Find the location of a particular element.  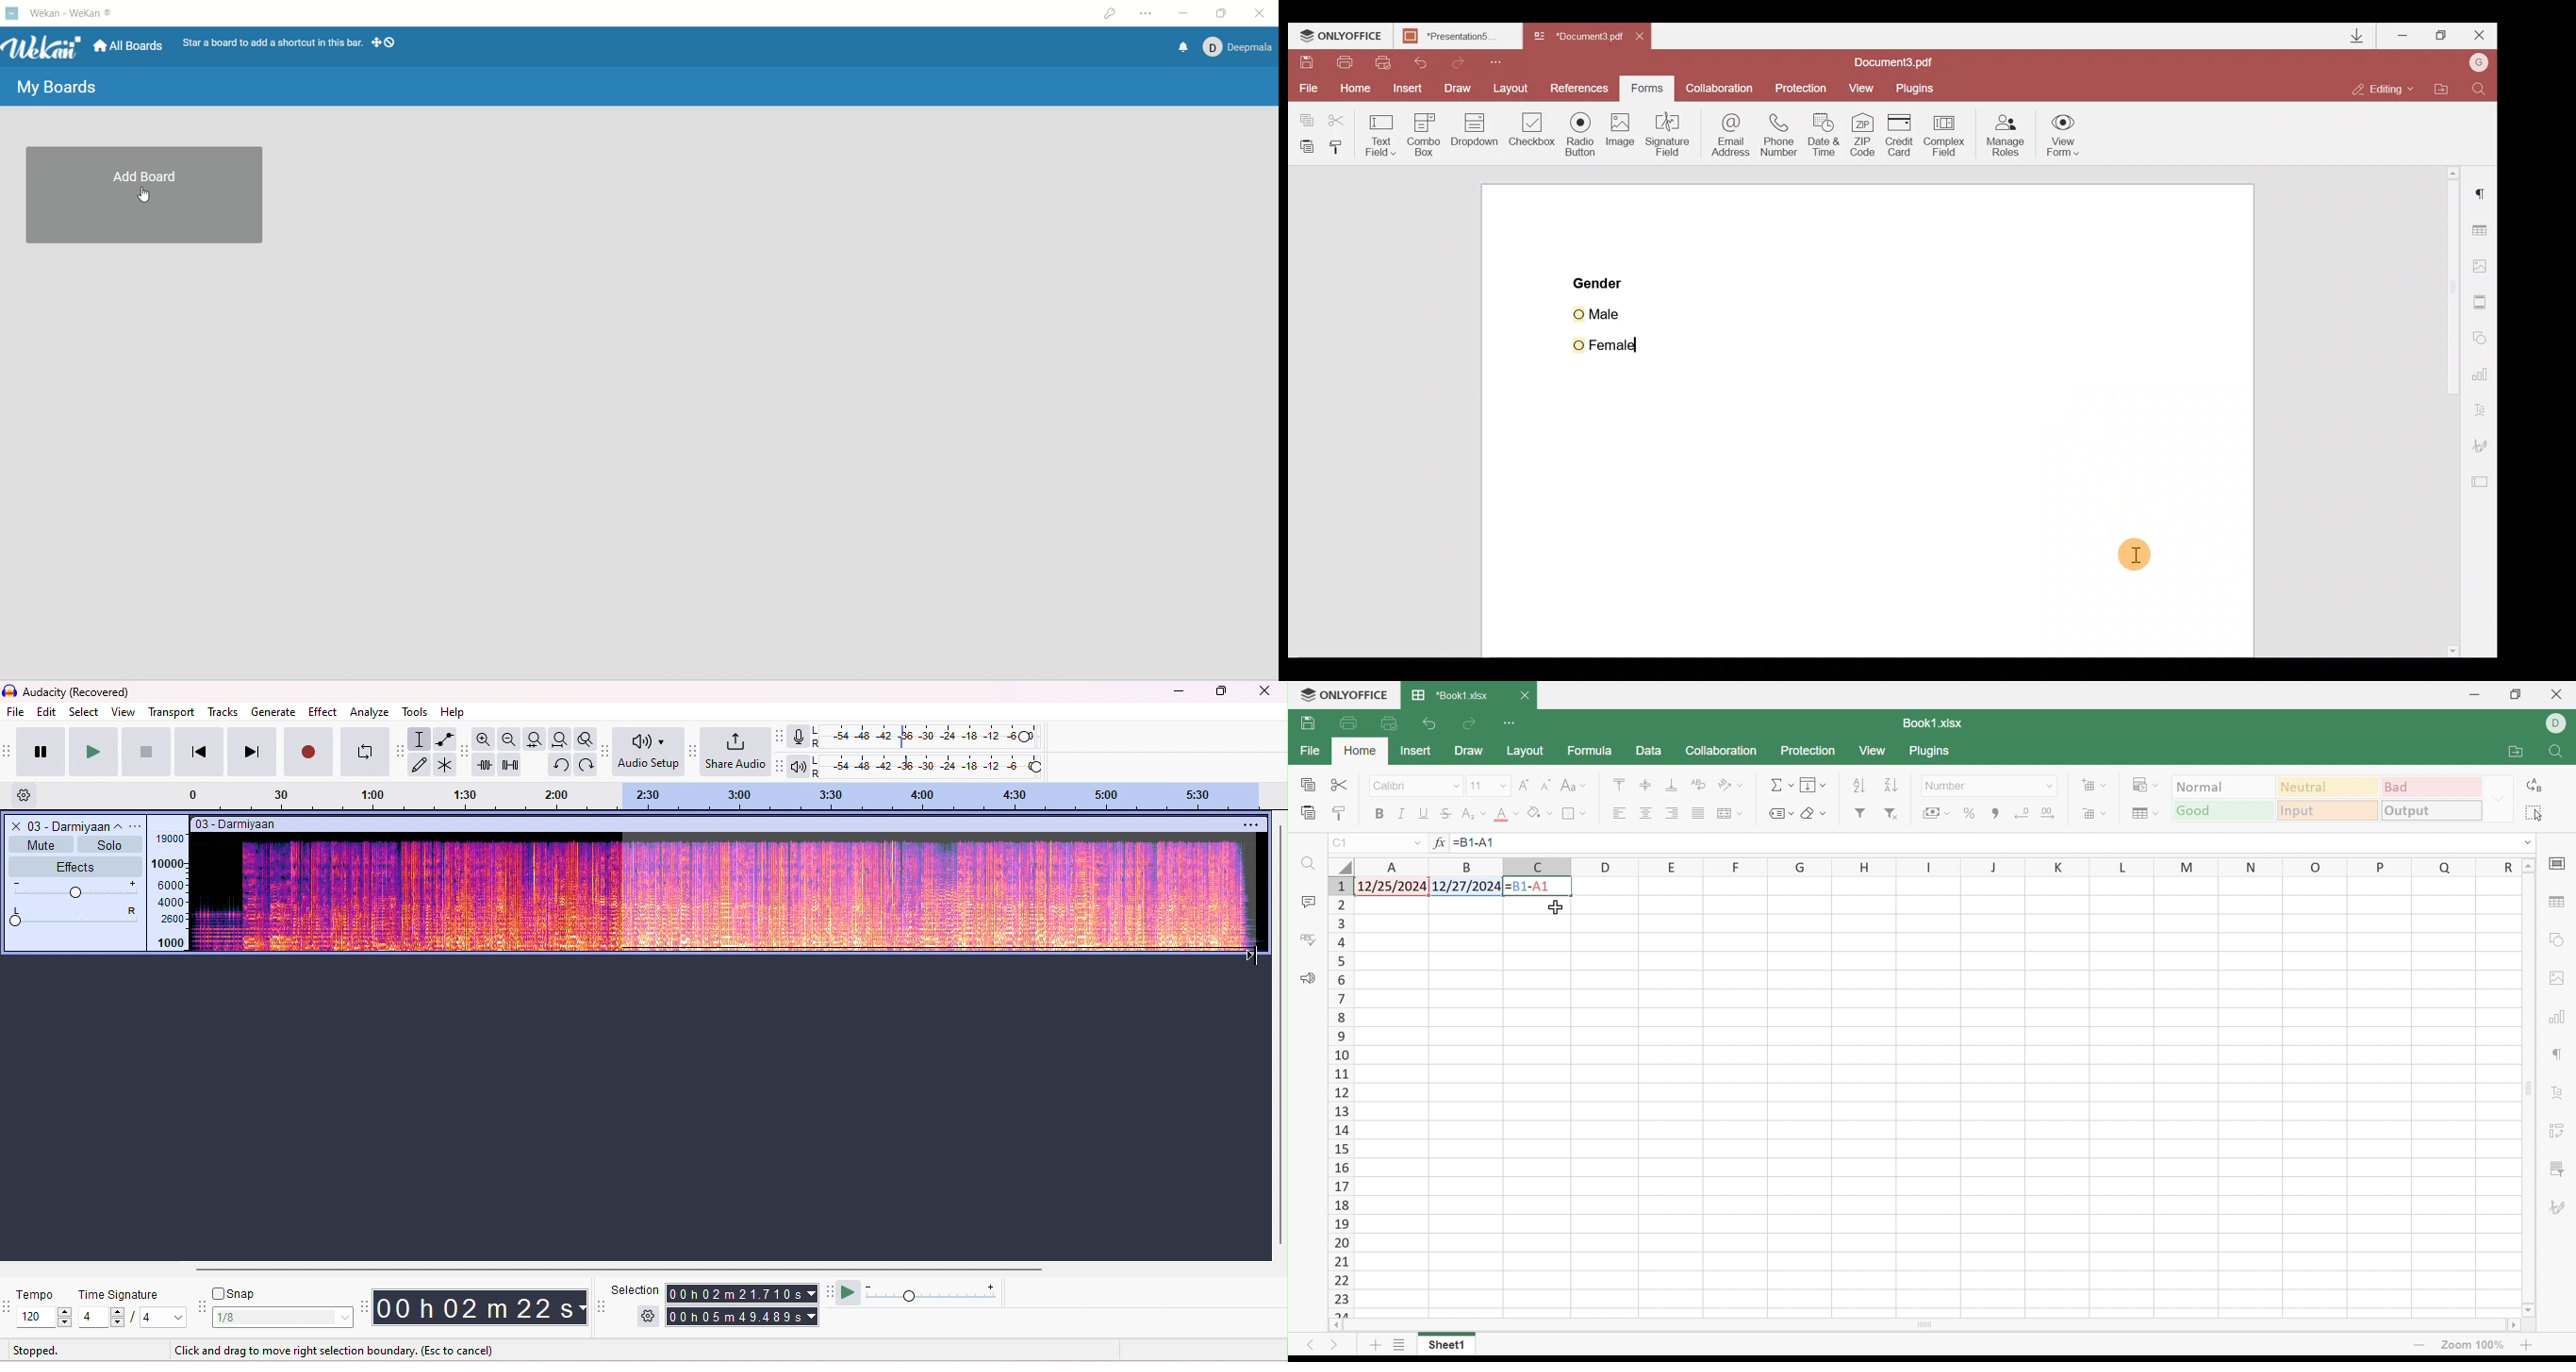

Editing mode is located at coordinates (2388, 84).